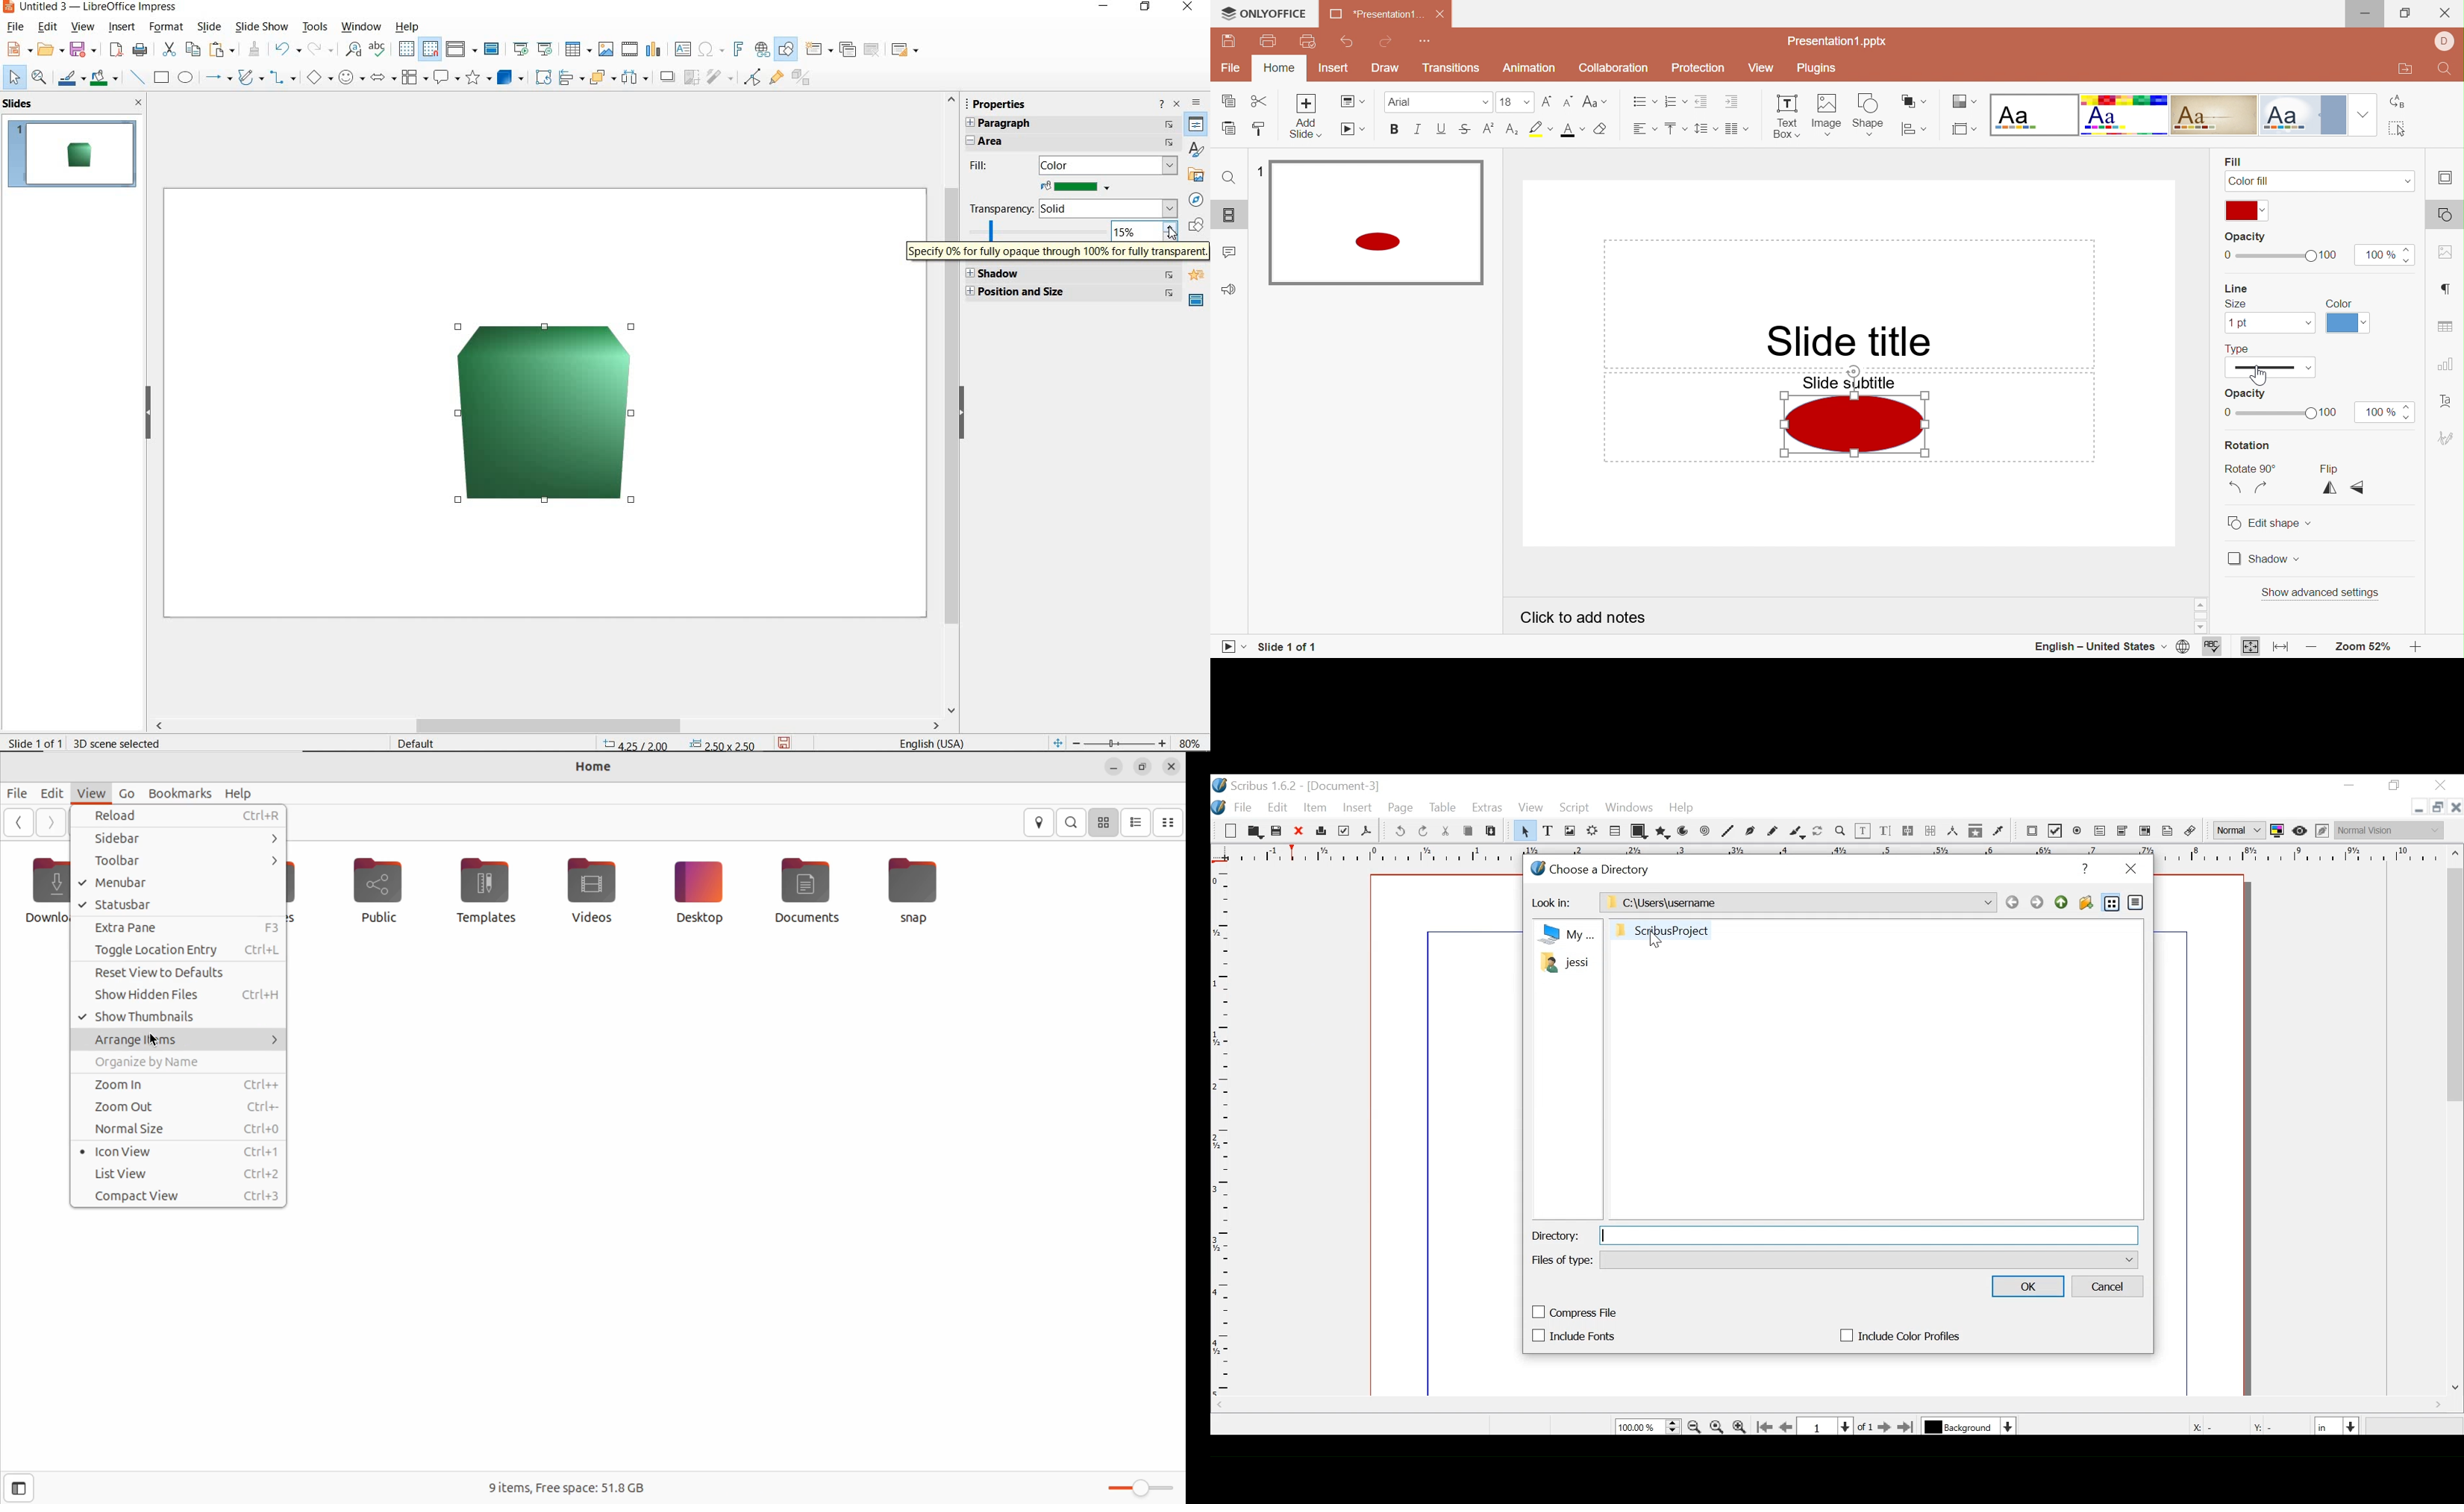  Describe the element at coordinates (2364, 648) in the screenshot. I see `Zoom 52%` at that location.